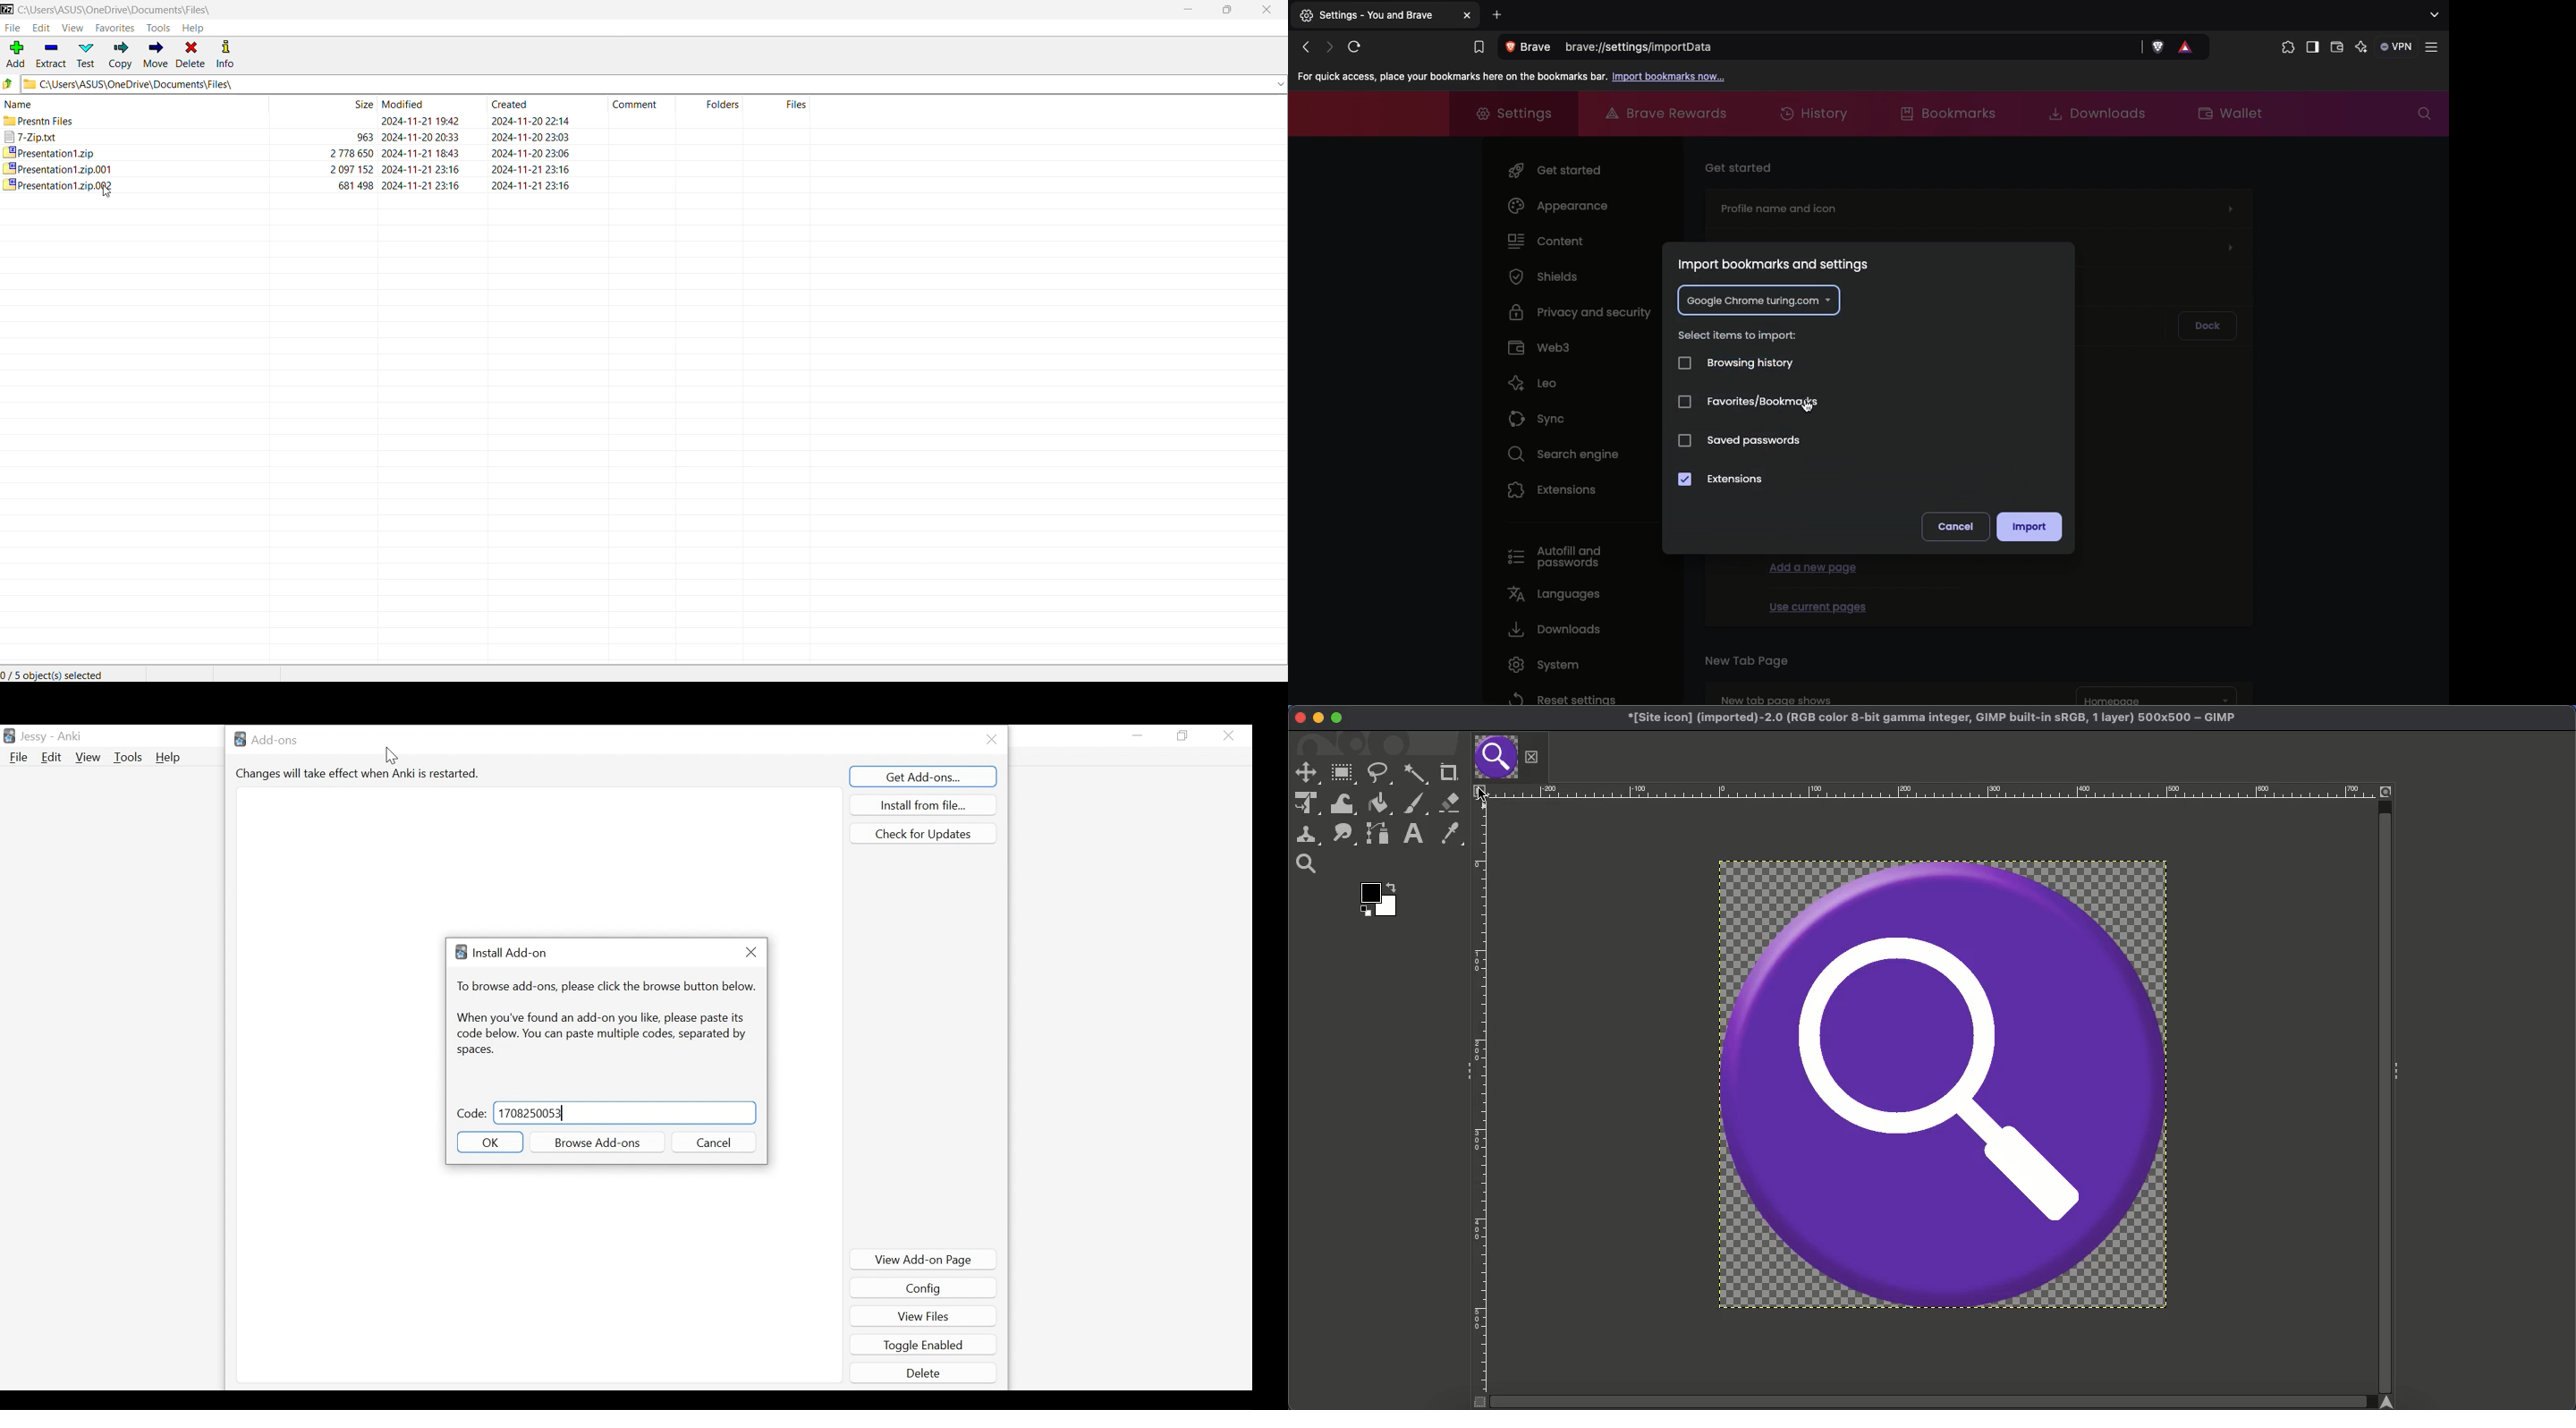 This screenshot has width=2576, height=1428. What do you see at coordinates (1946, 112) in the screenshot?
I see `Bookmarks` at bounding box center [1946, 112].